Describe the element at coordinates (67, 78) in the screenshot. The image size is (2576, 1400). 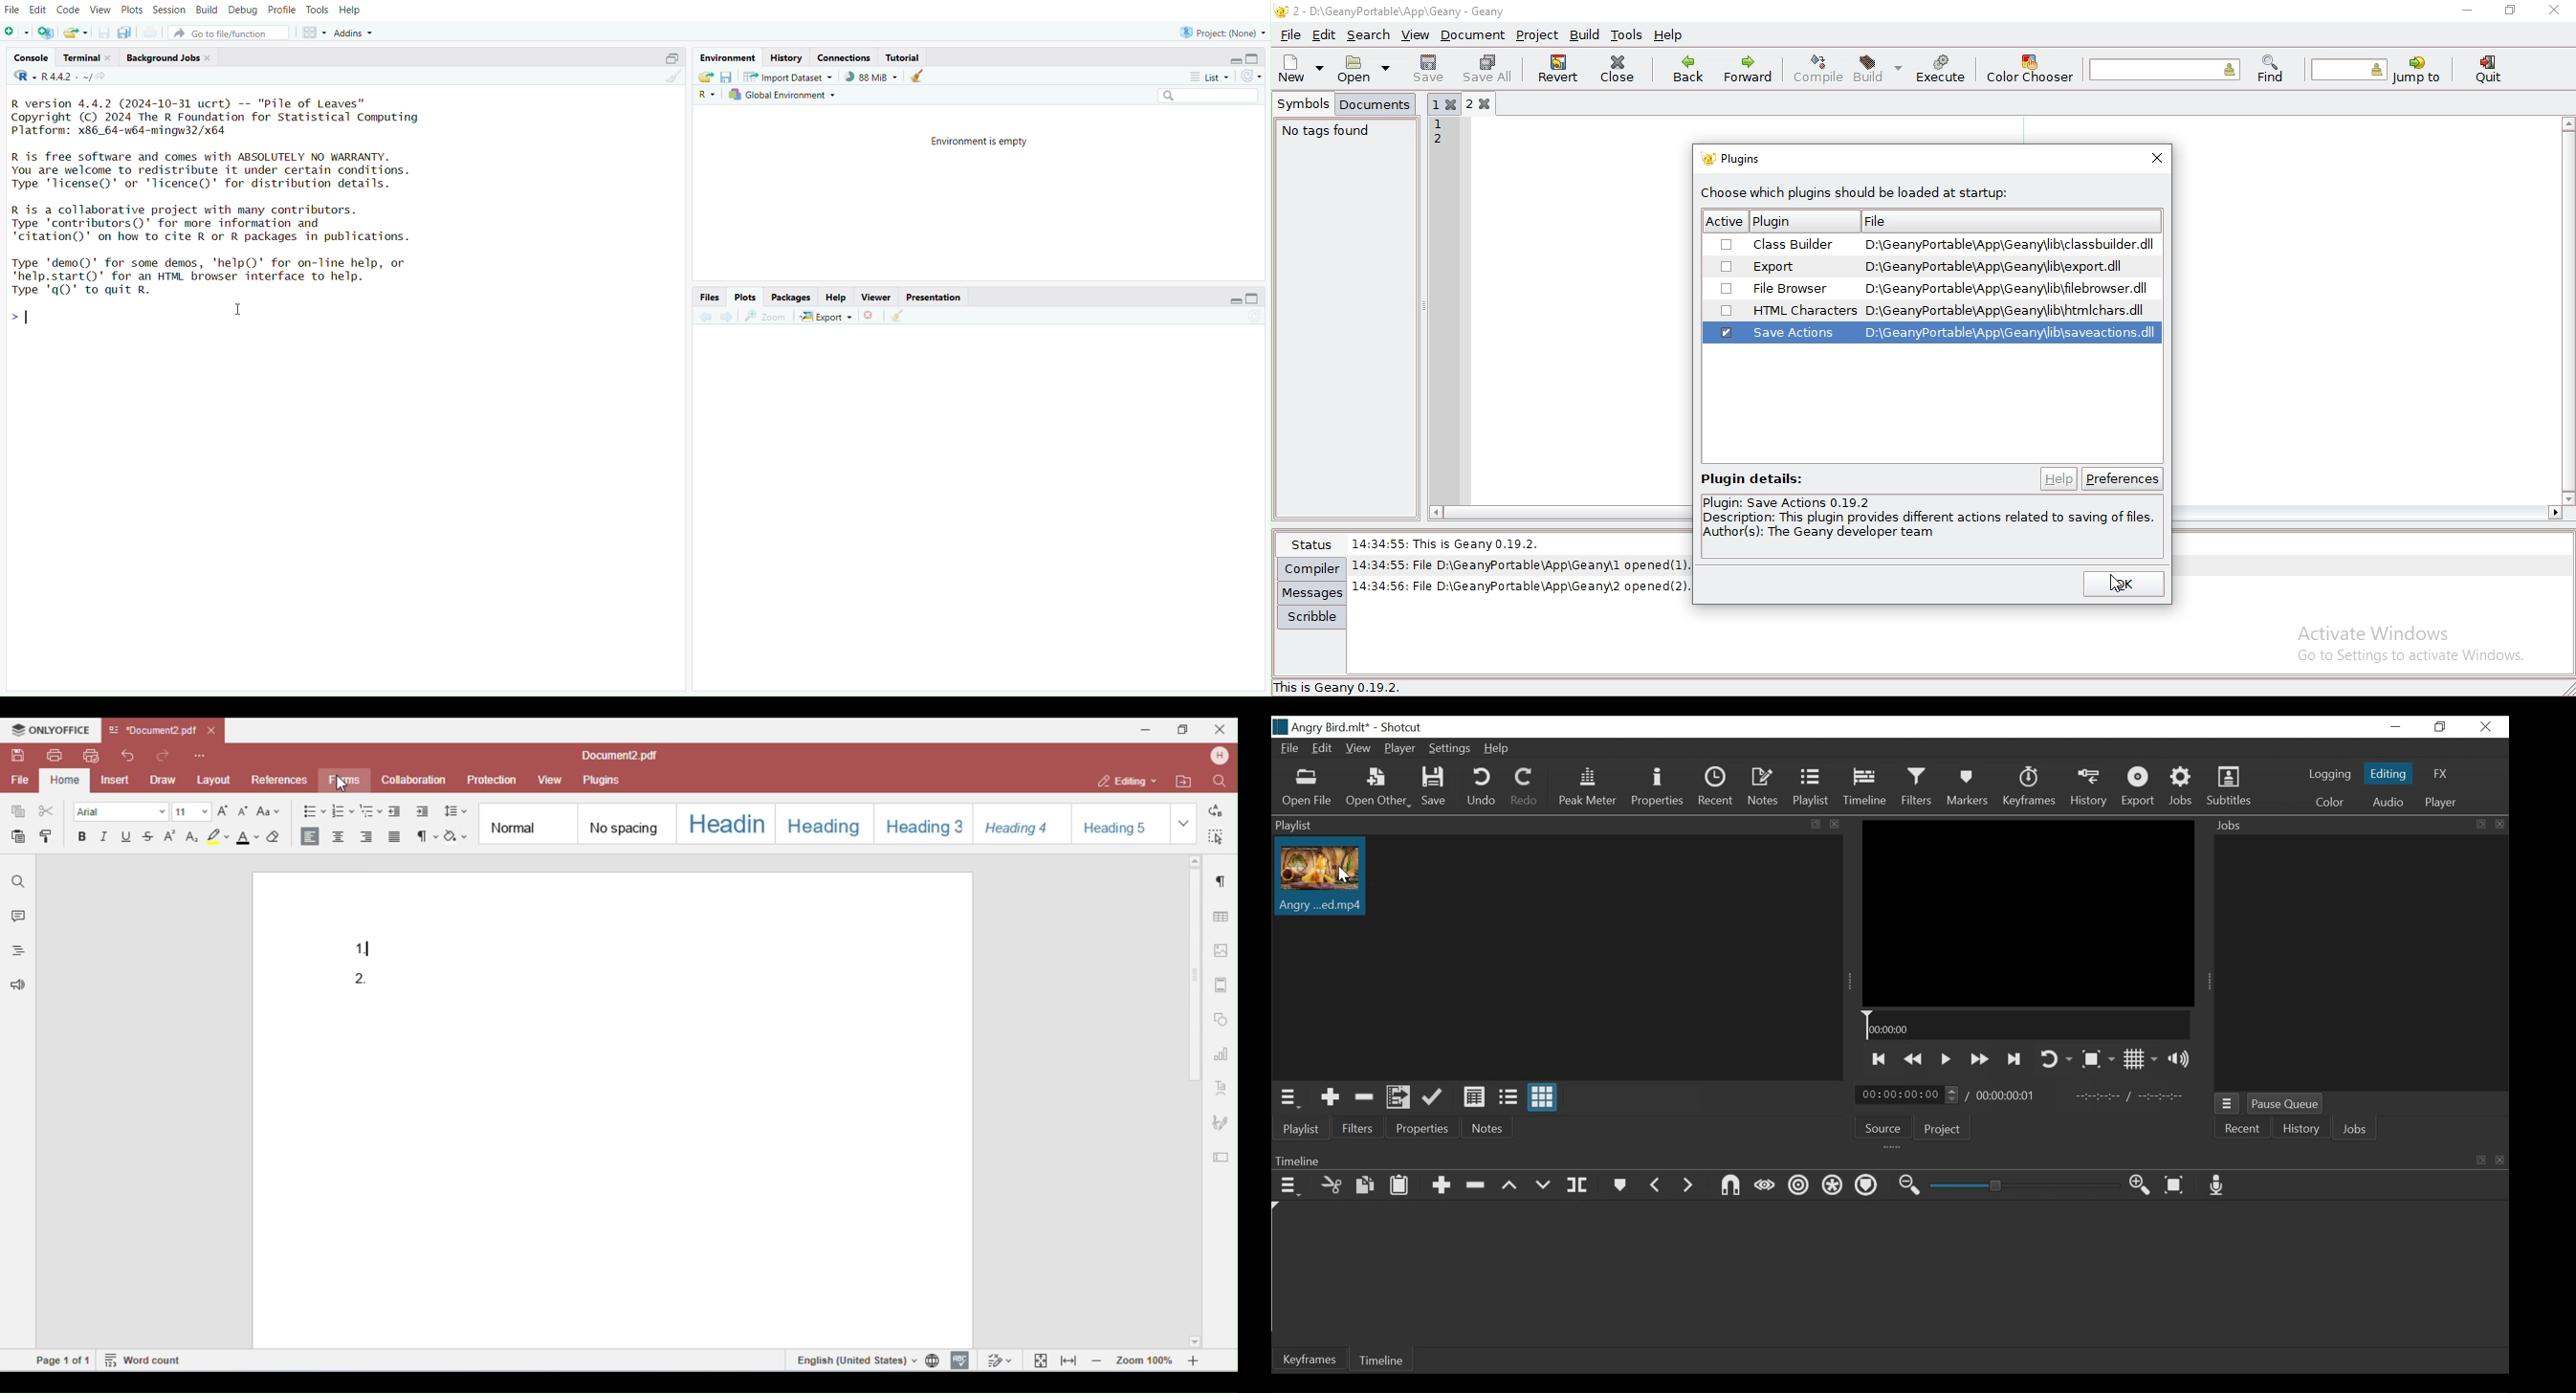
I see `R 4.4.2~/` at that location.